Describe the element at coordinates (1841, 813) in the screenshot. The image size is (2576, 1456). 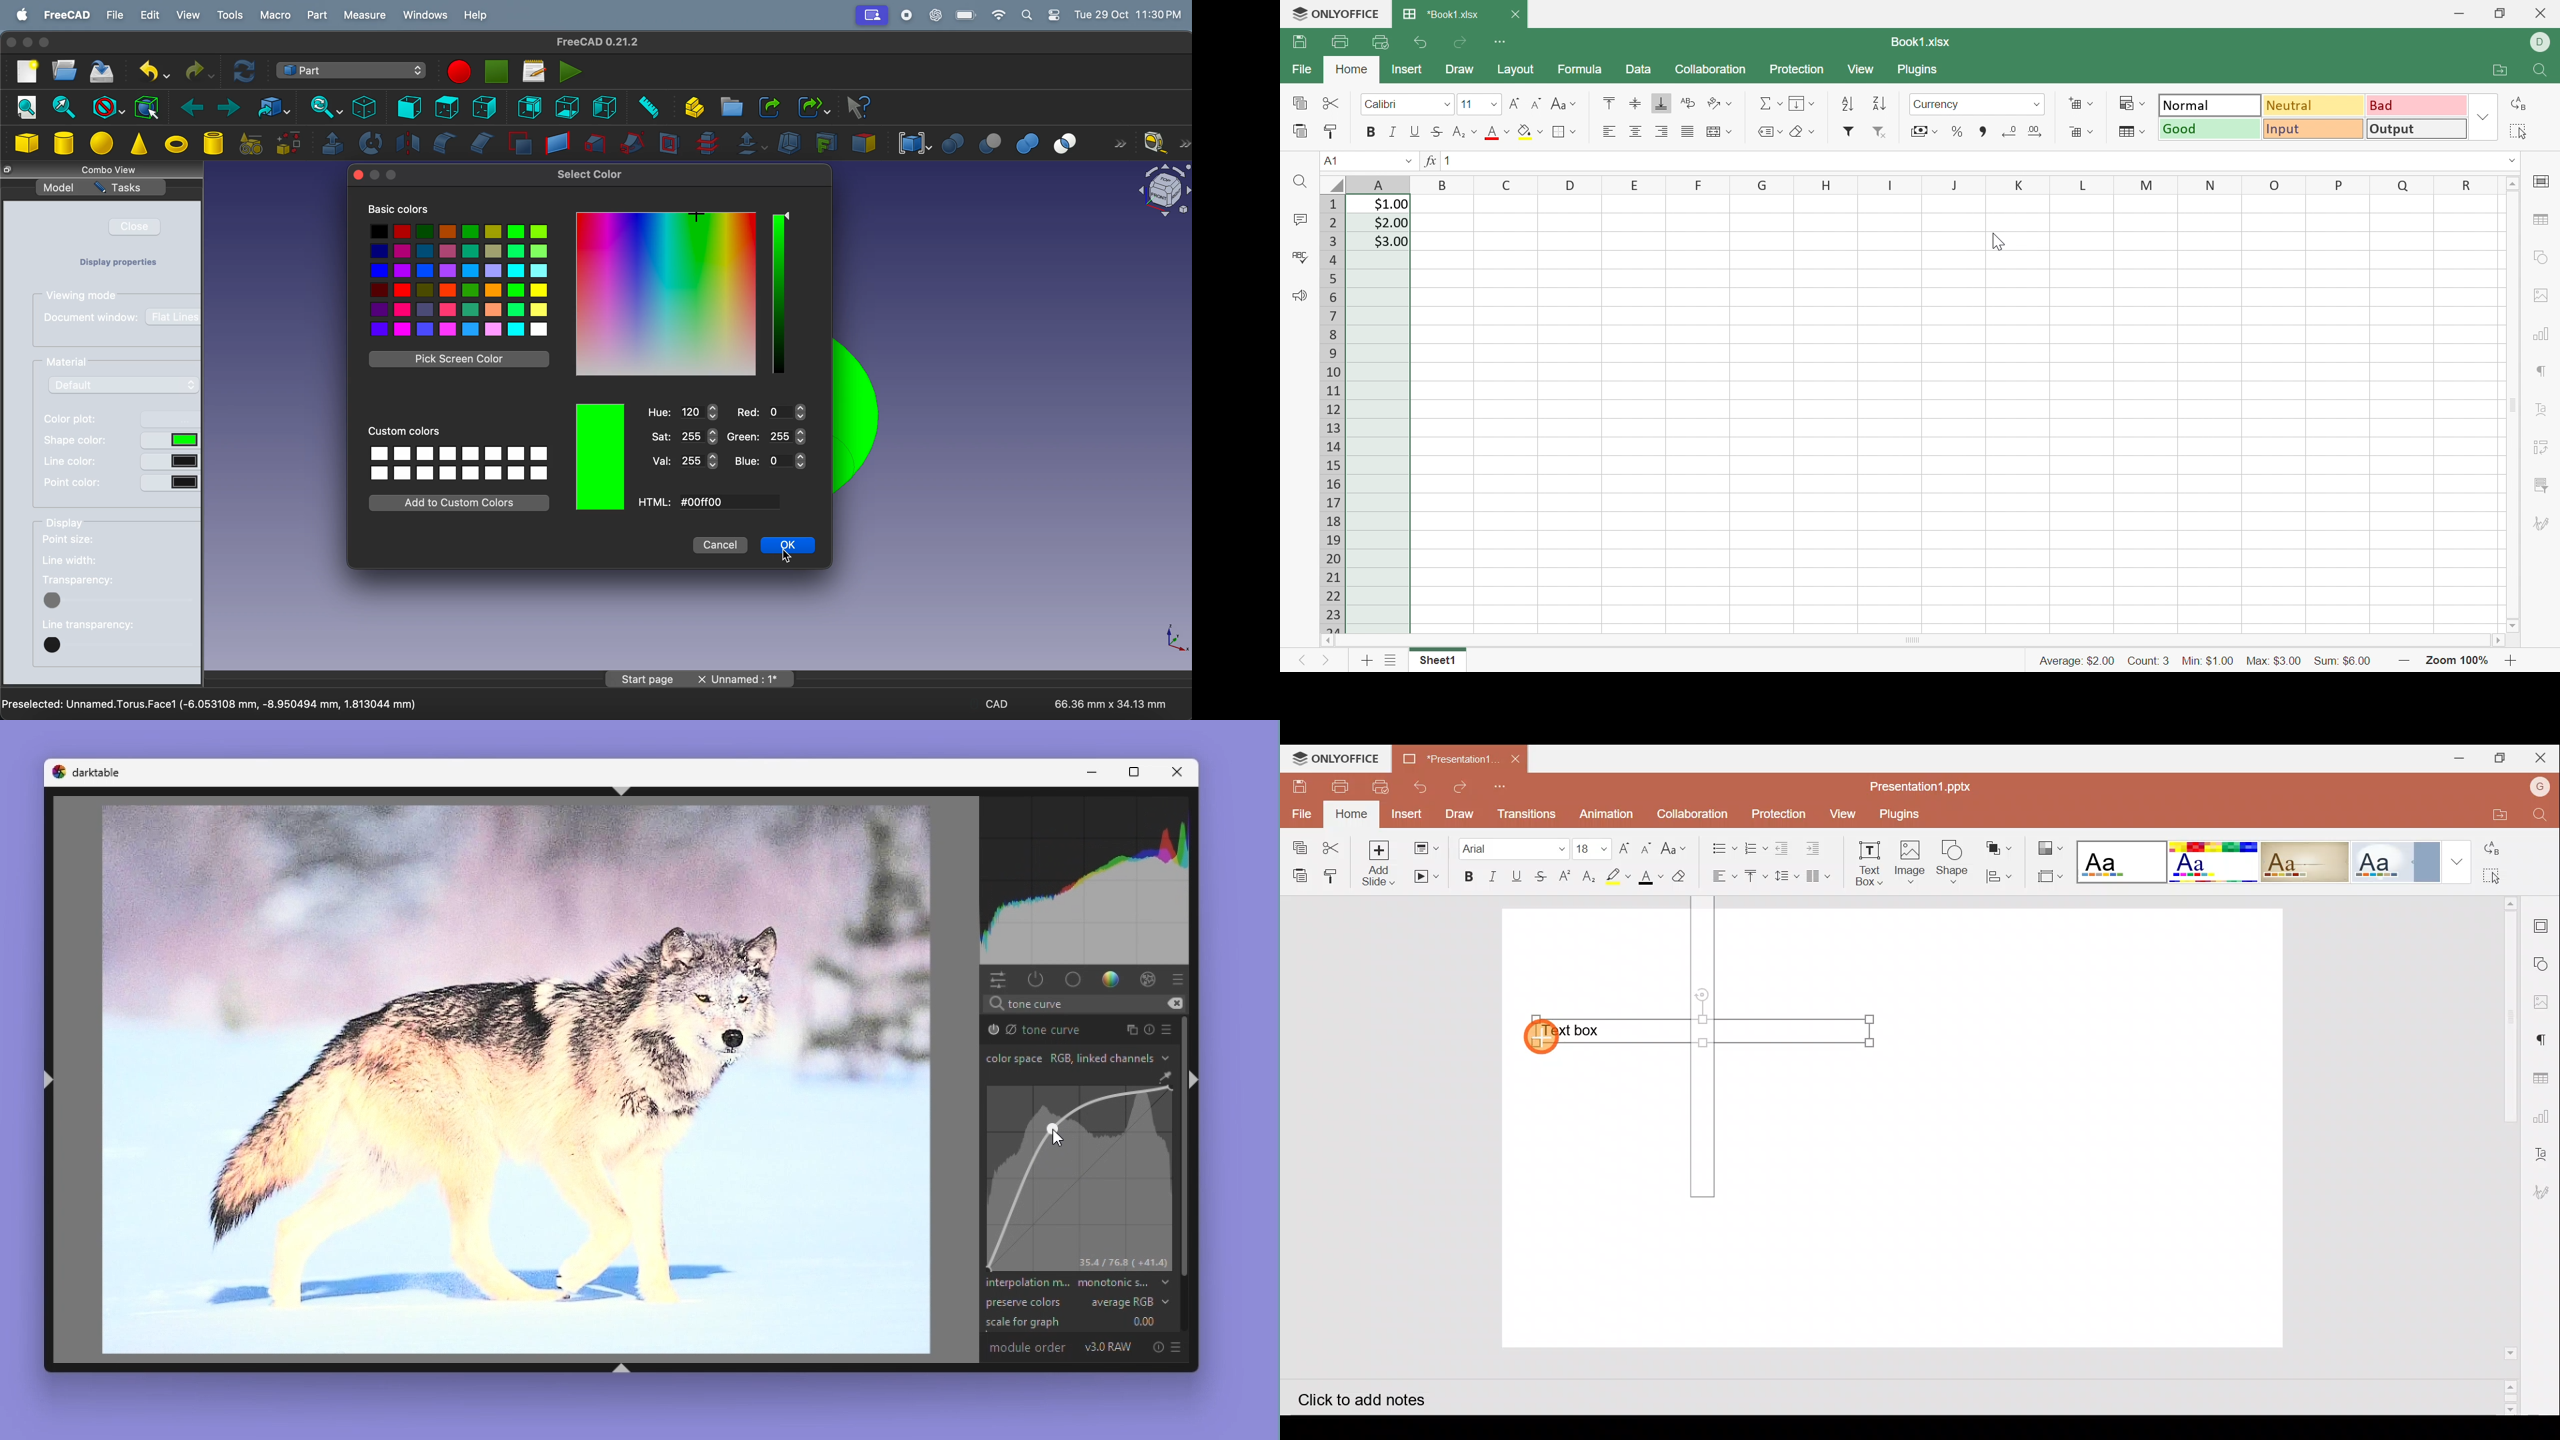
I see `View` at that location.